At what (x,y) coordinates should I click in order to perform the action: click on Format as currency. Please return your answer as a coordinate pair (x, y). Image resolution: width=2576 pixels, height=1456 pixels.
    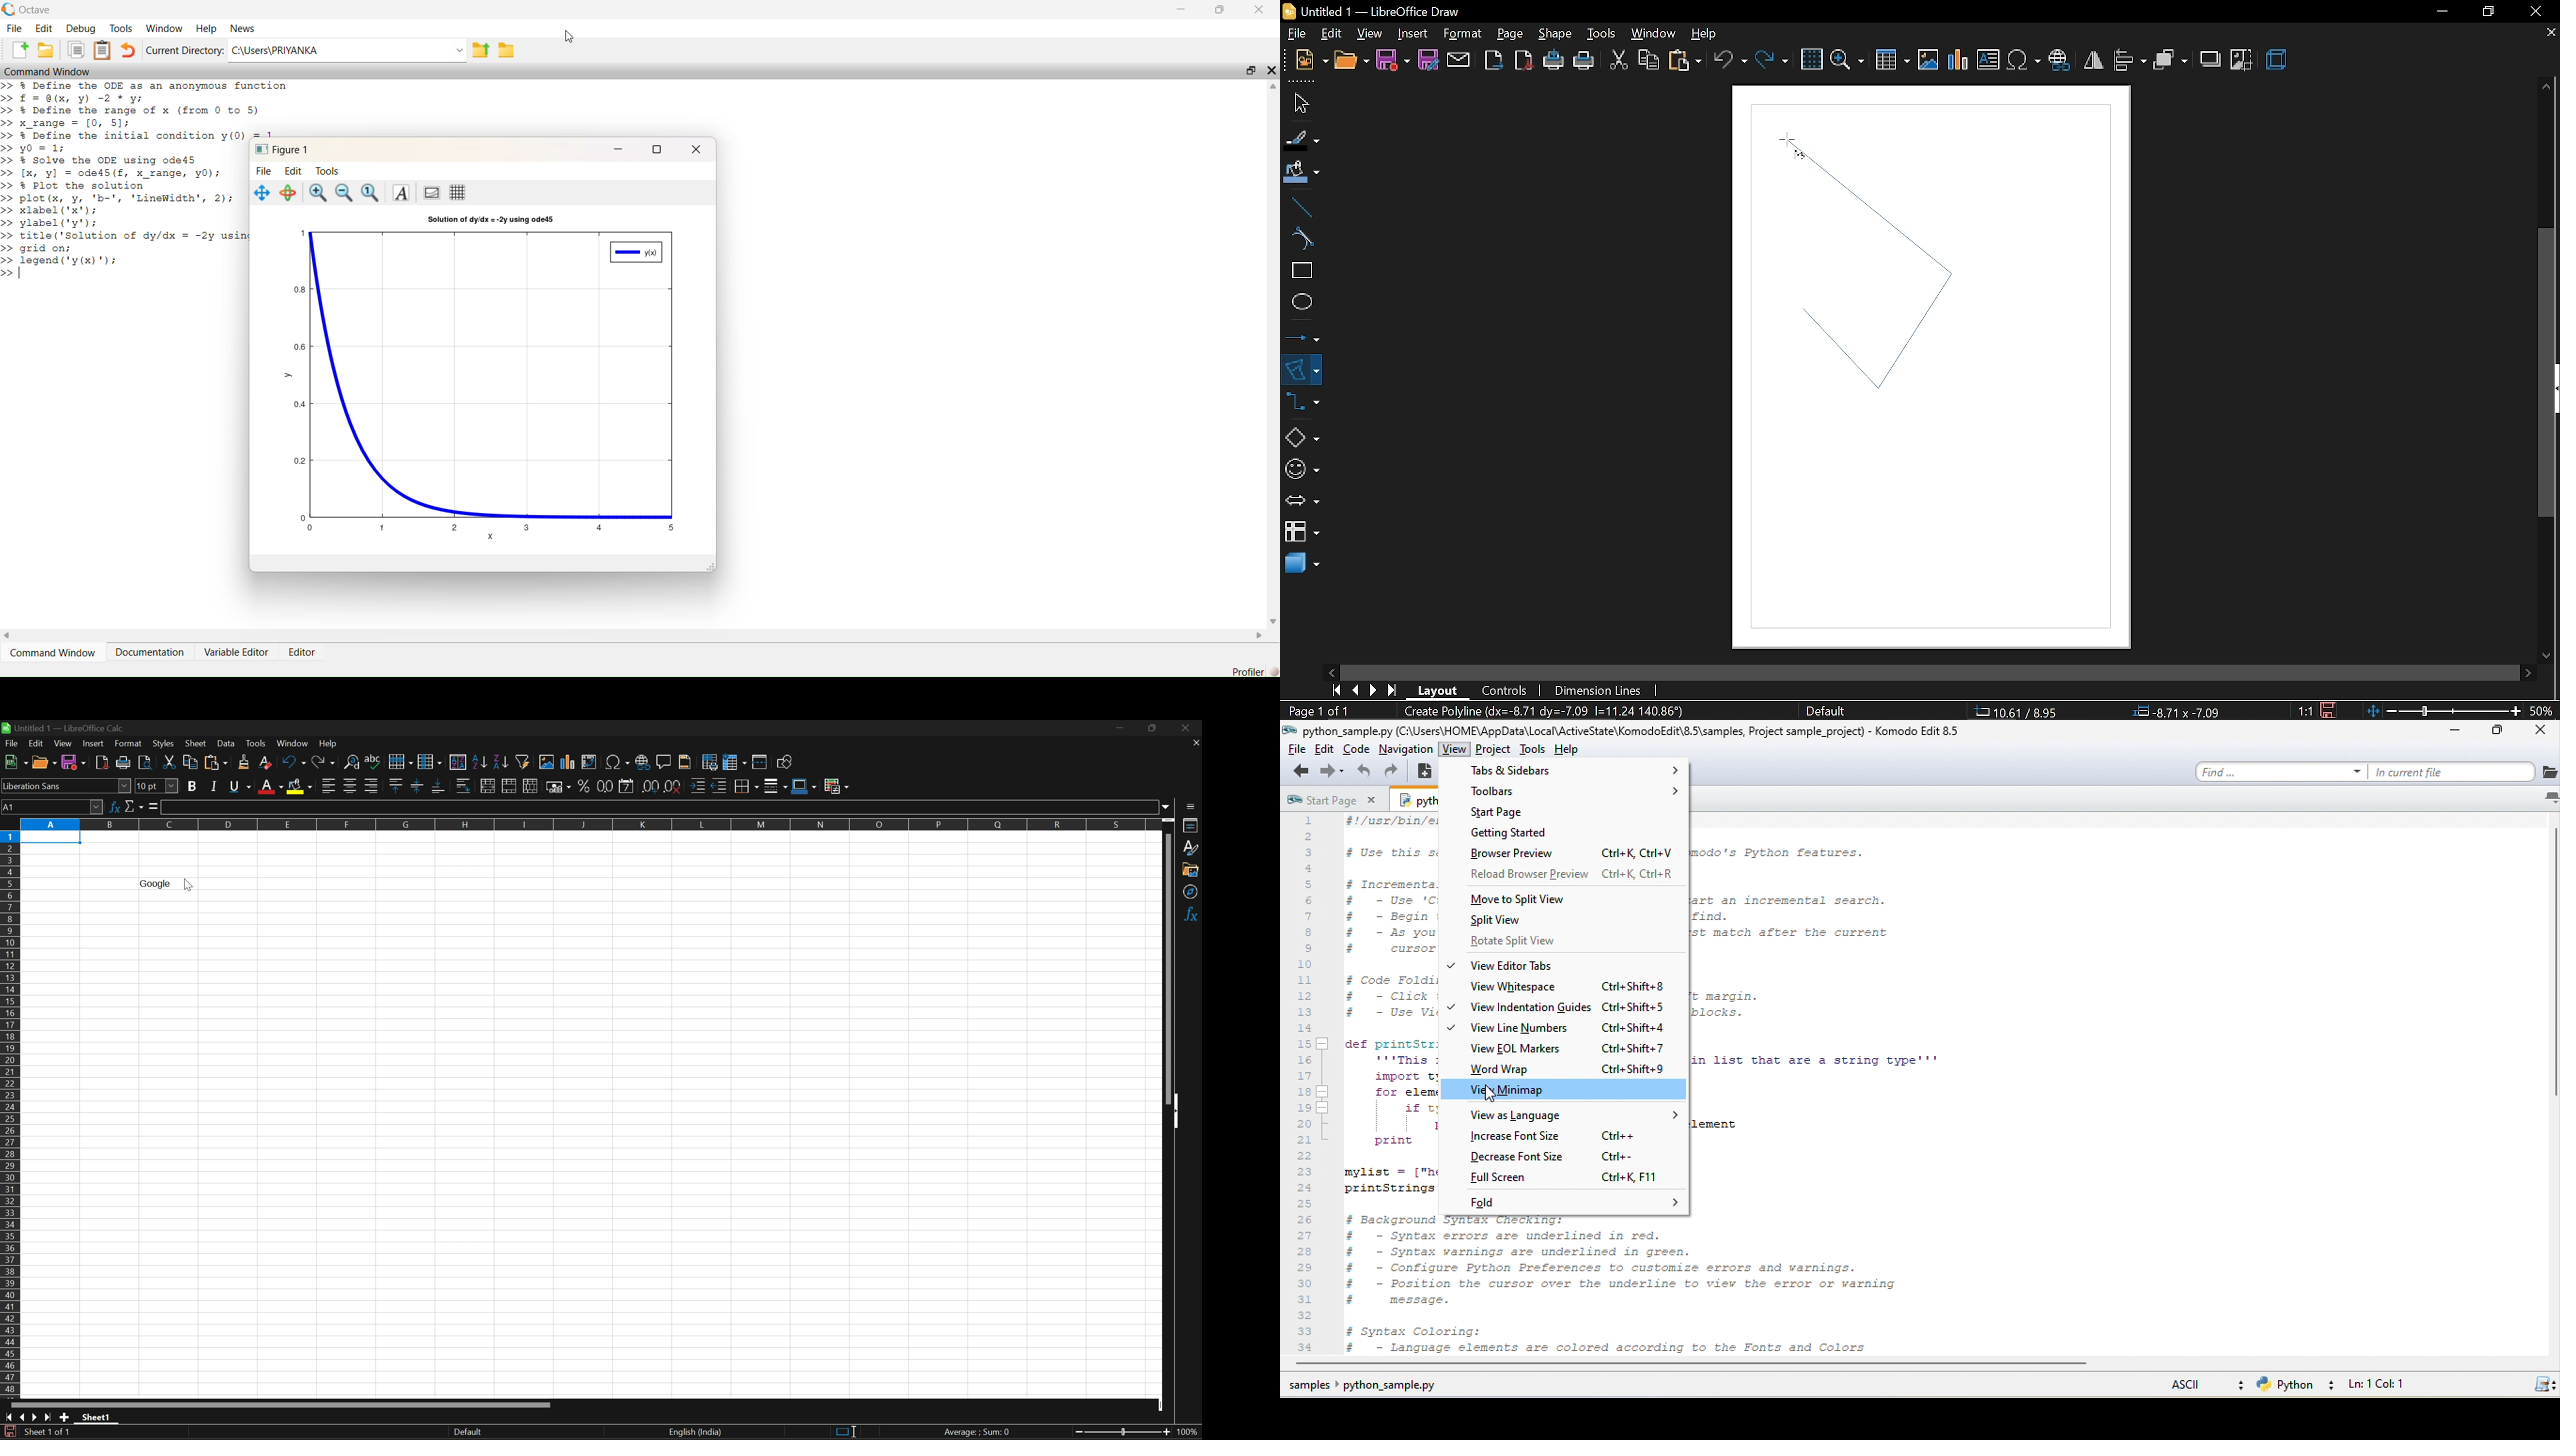
    Looking at the image, I should click on (559, 787).